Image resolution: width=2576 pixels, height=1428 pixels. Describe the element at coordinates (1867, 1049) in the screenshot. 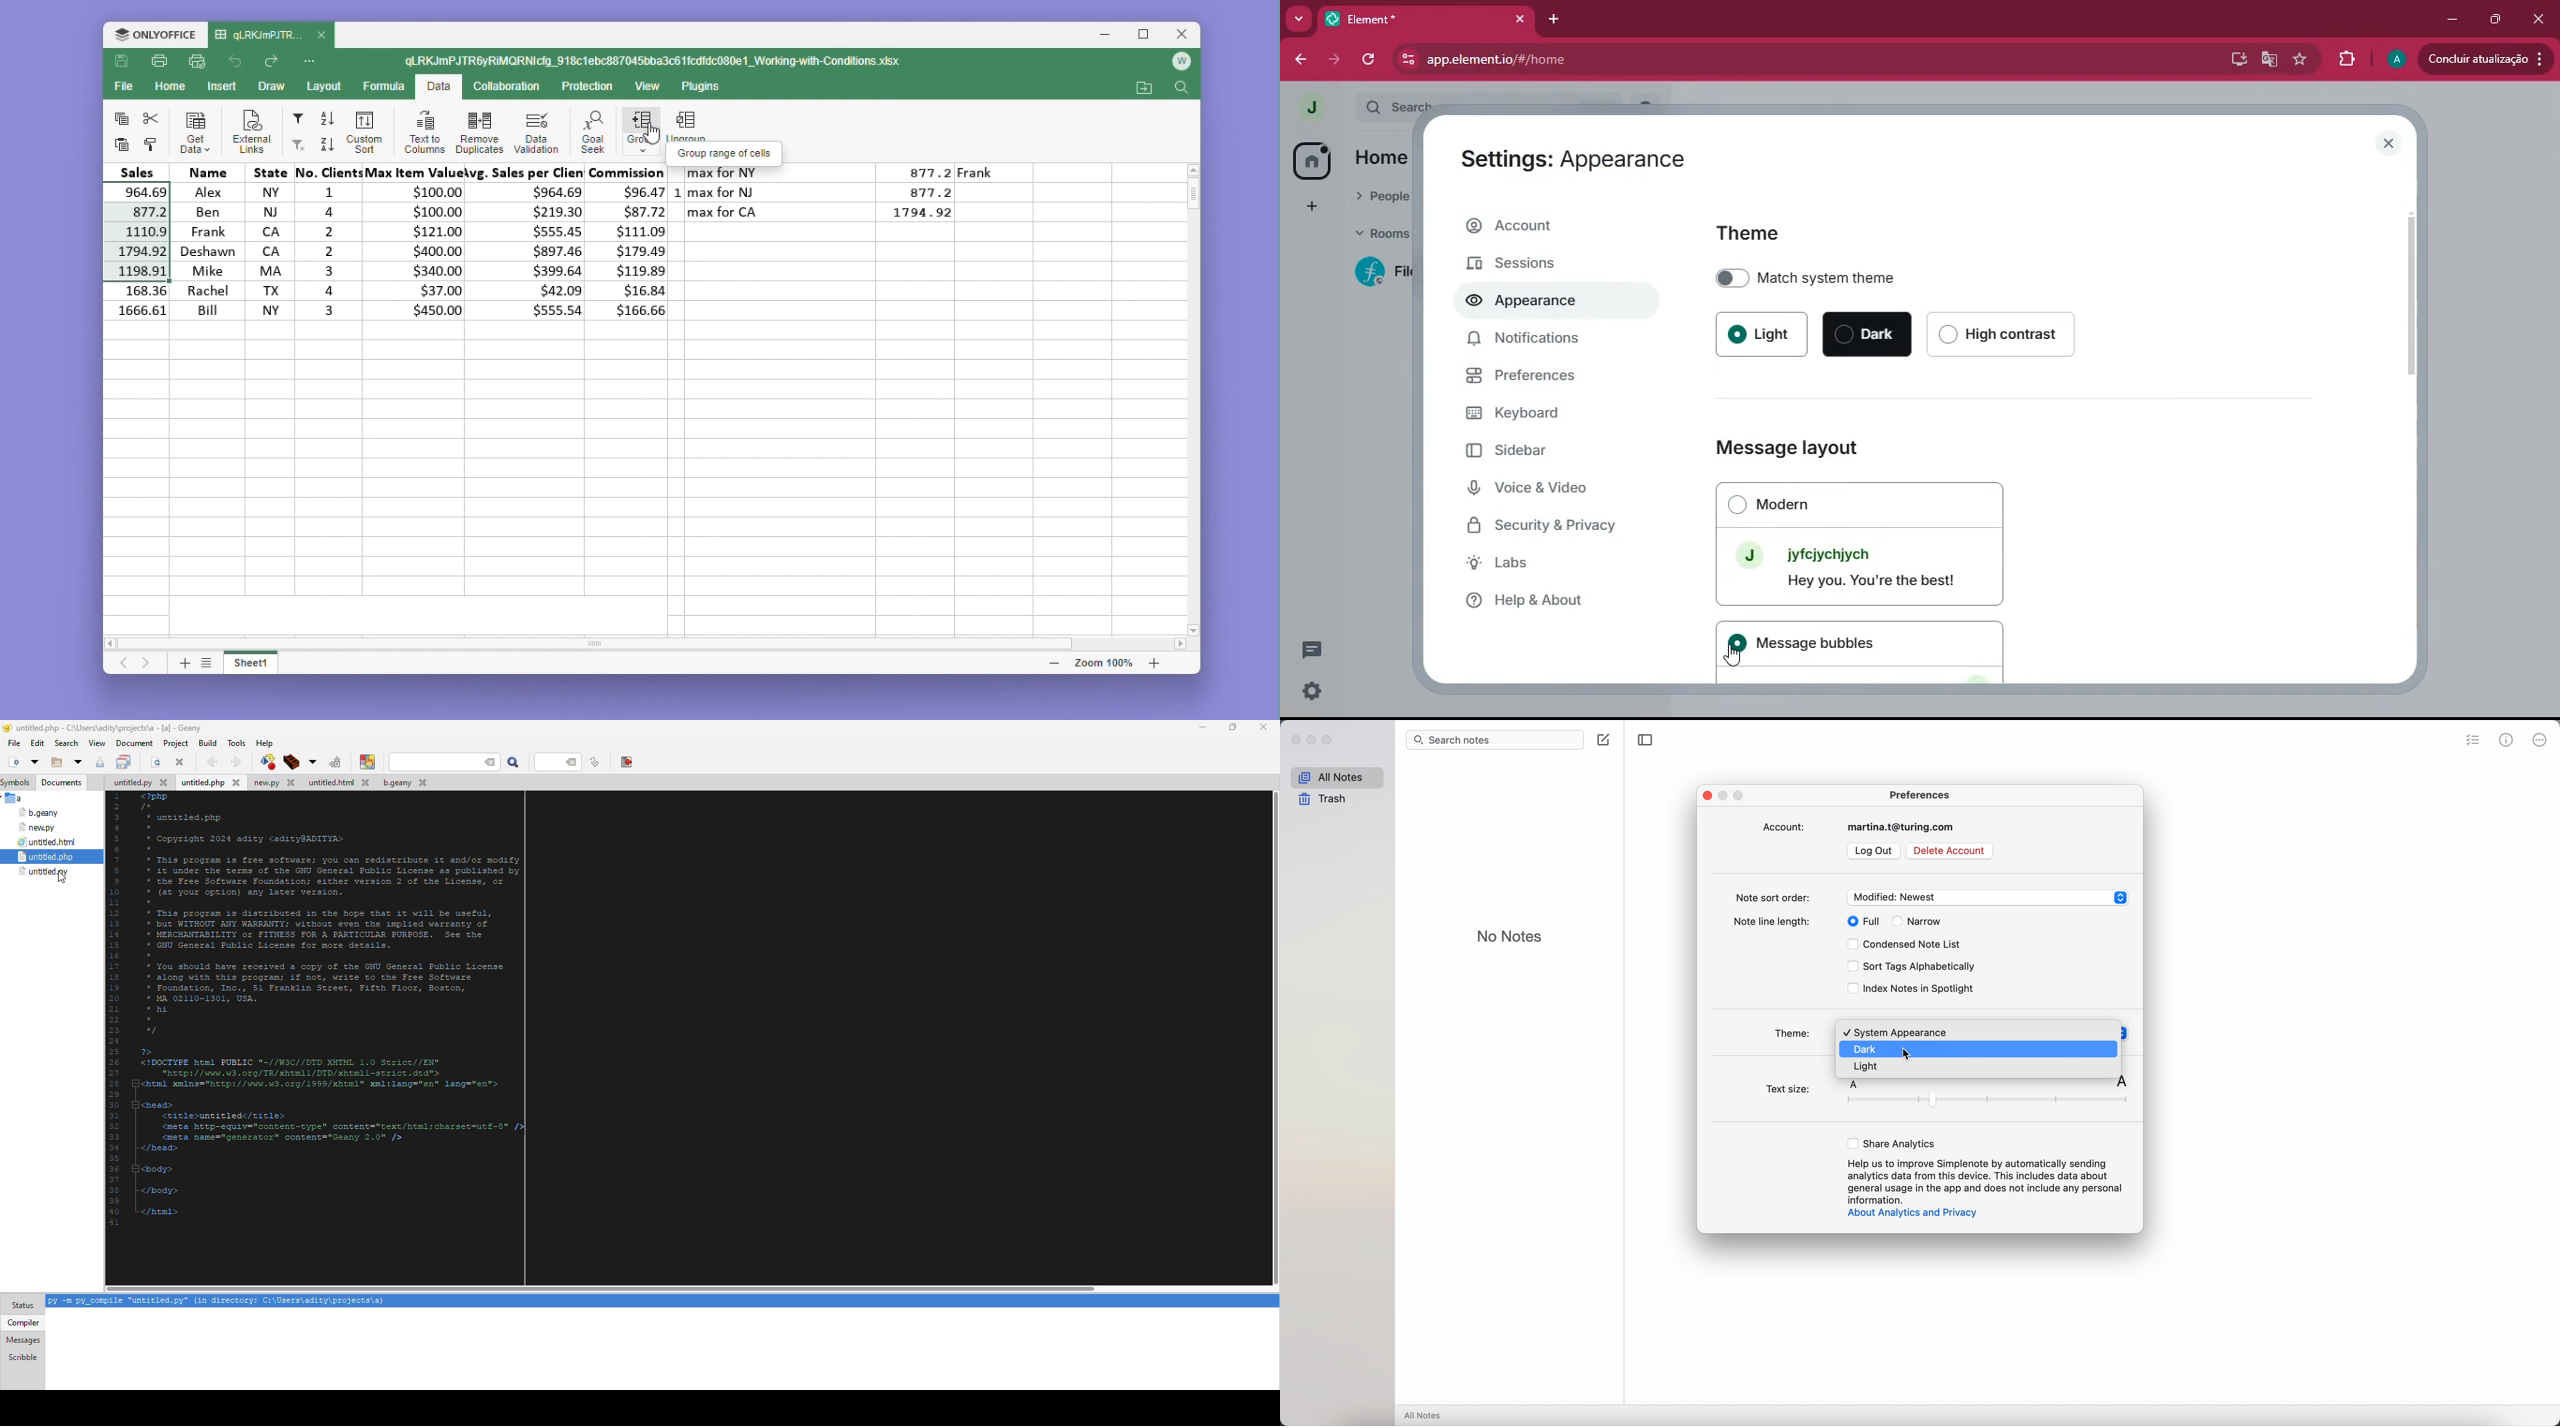

I see `dark` at that location.